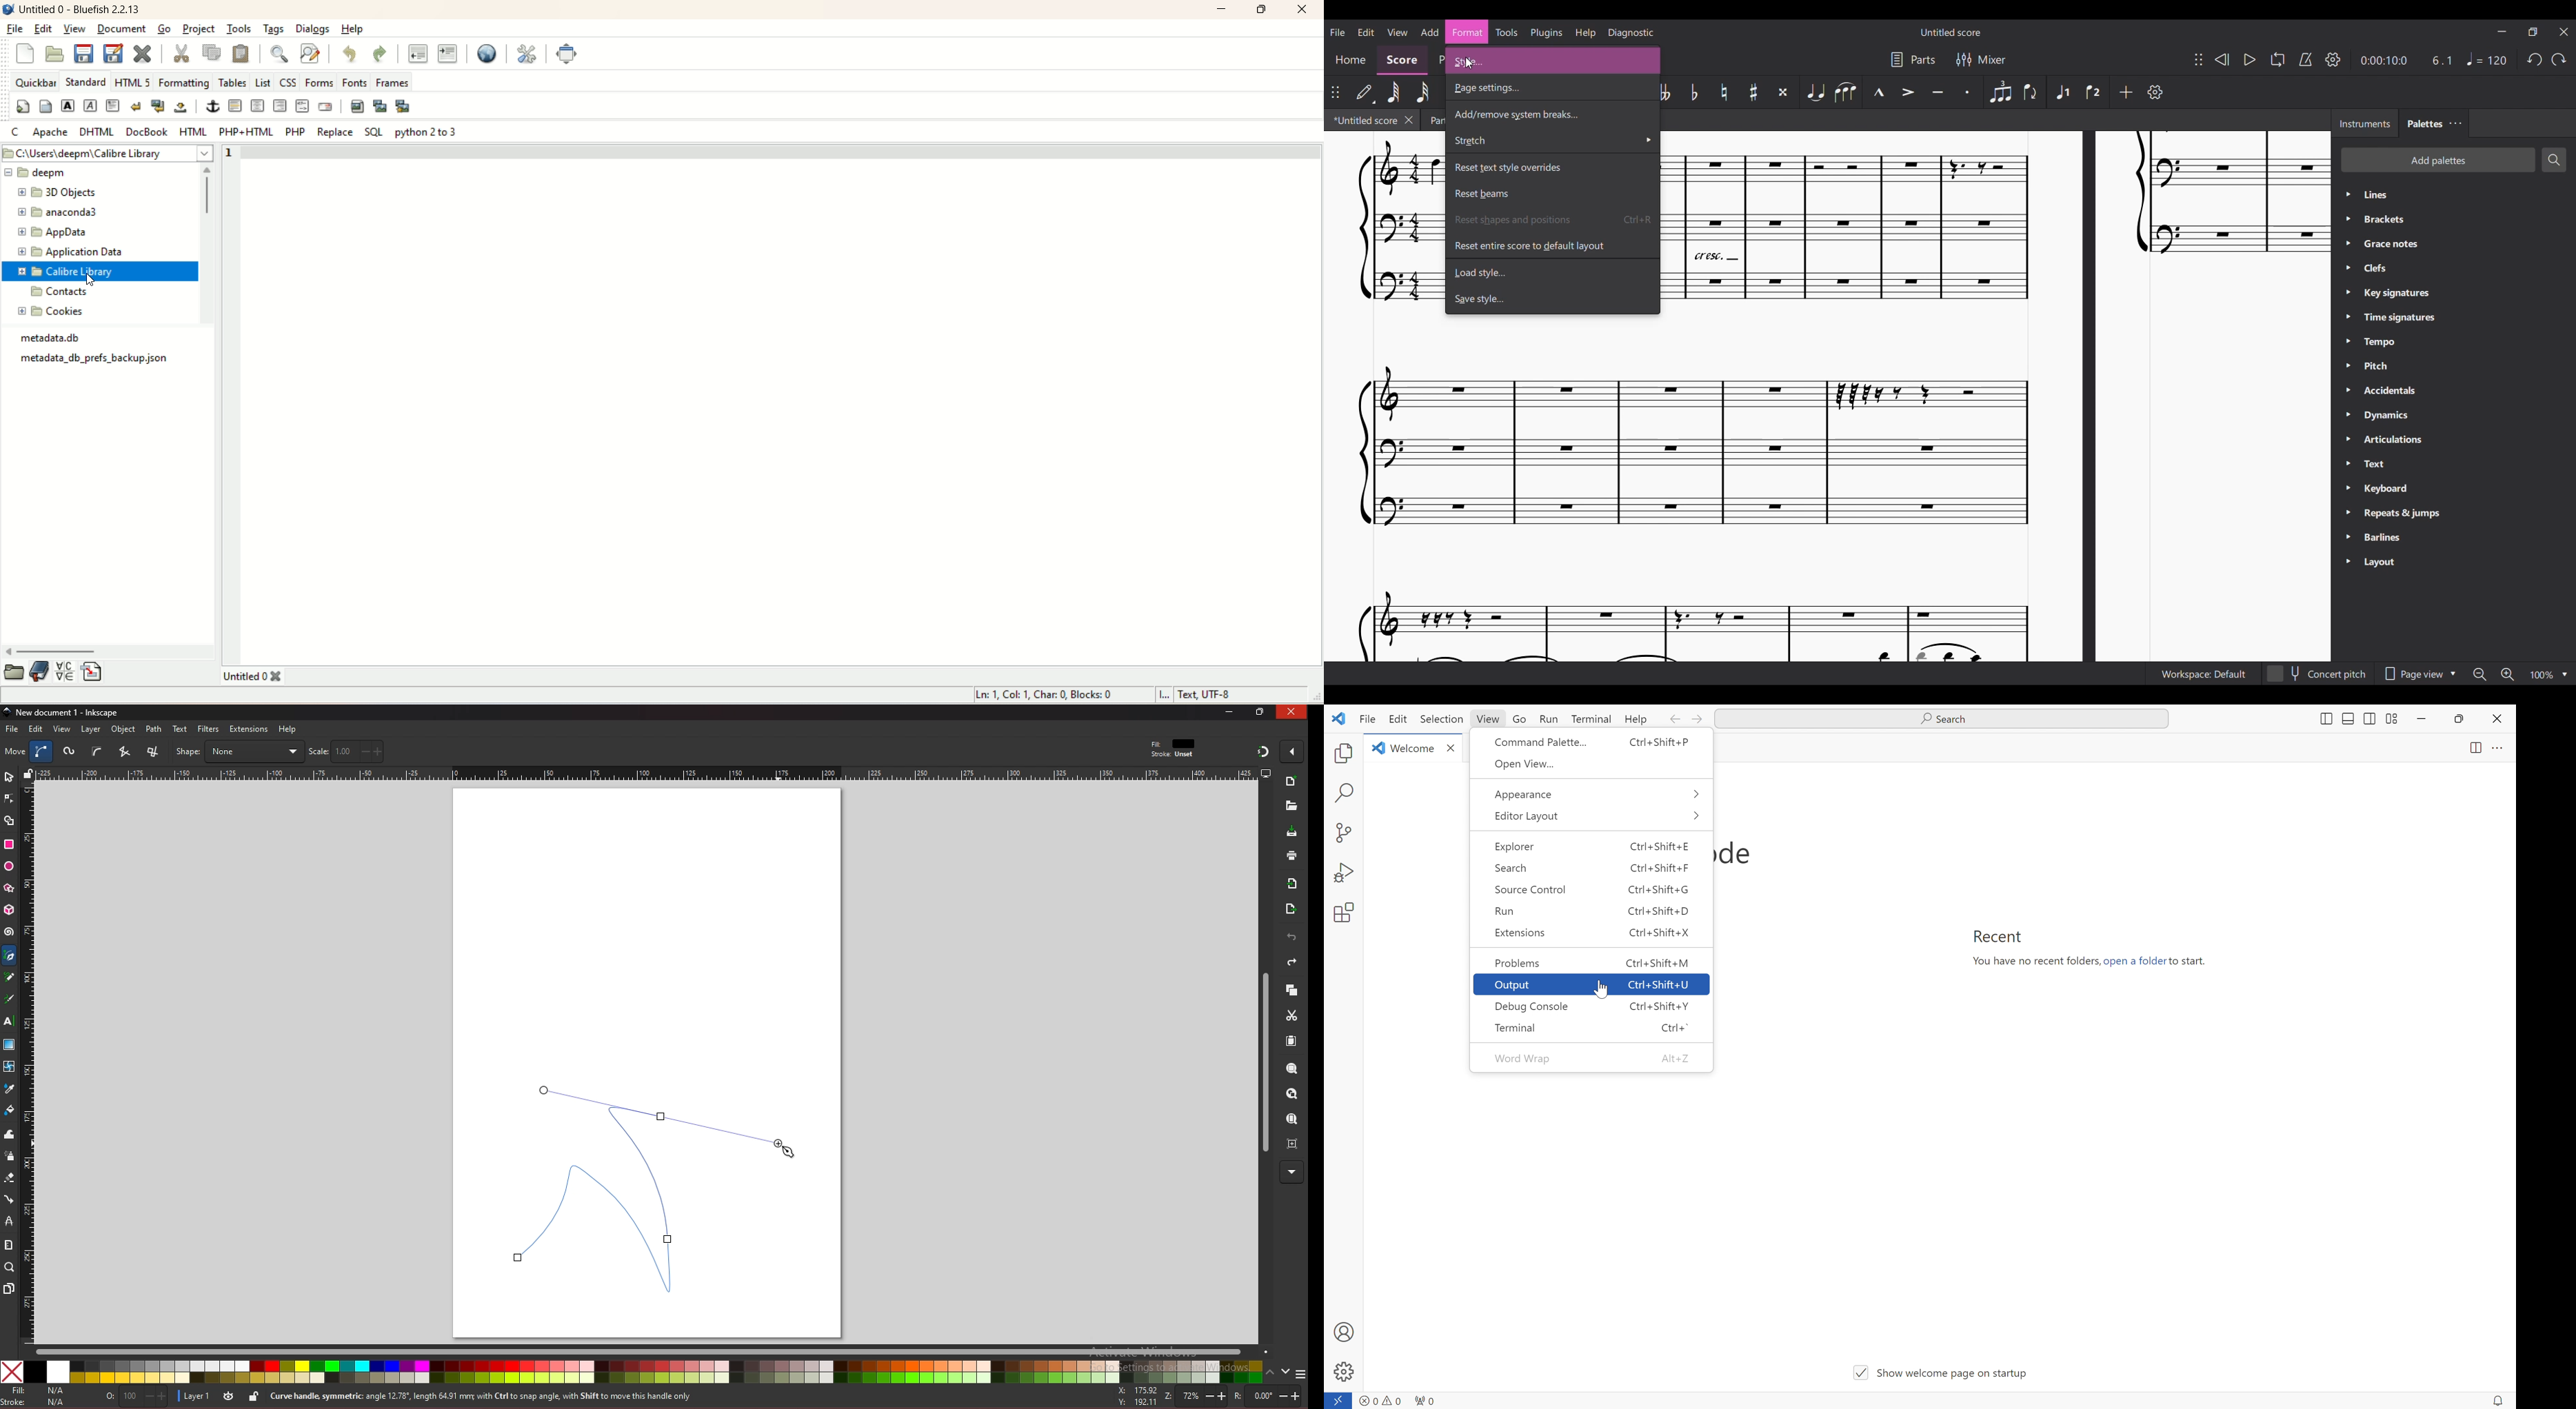 This screenshot has width=2576, height=1428. Describe the element at coordinates (180, 729) in the screenshot. I see `text` at that location.